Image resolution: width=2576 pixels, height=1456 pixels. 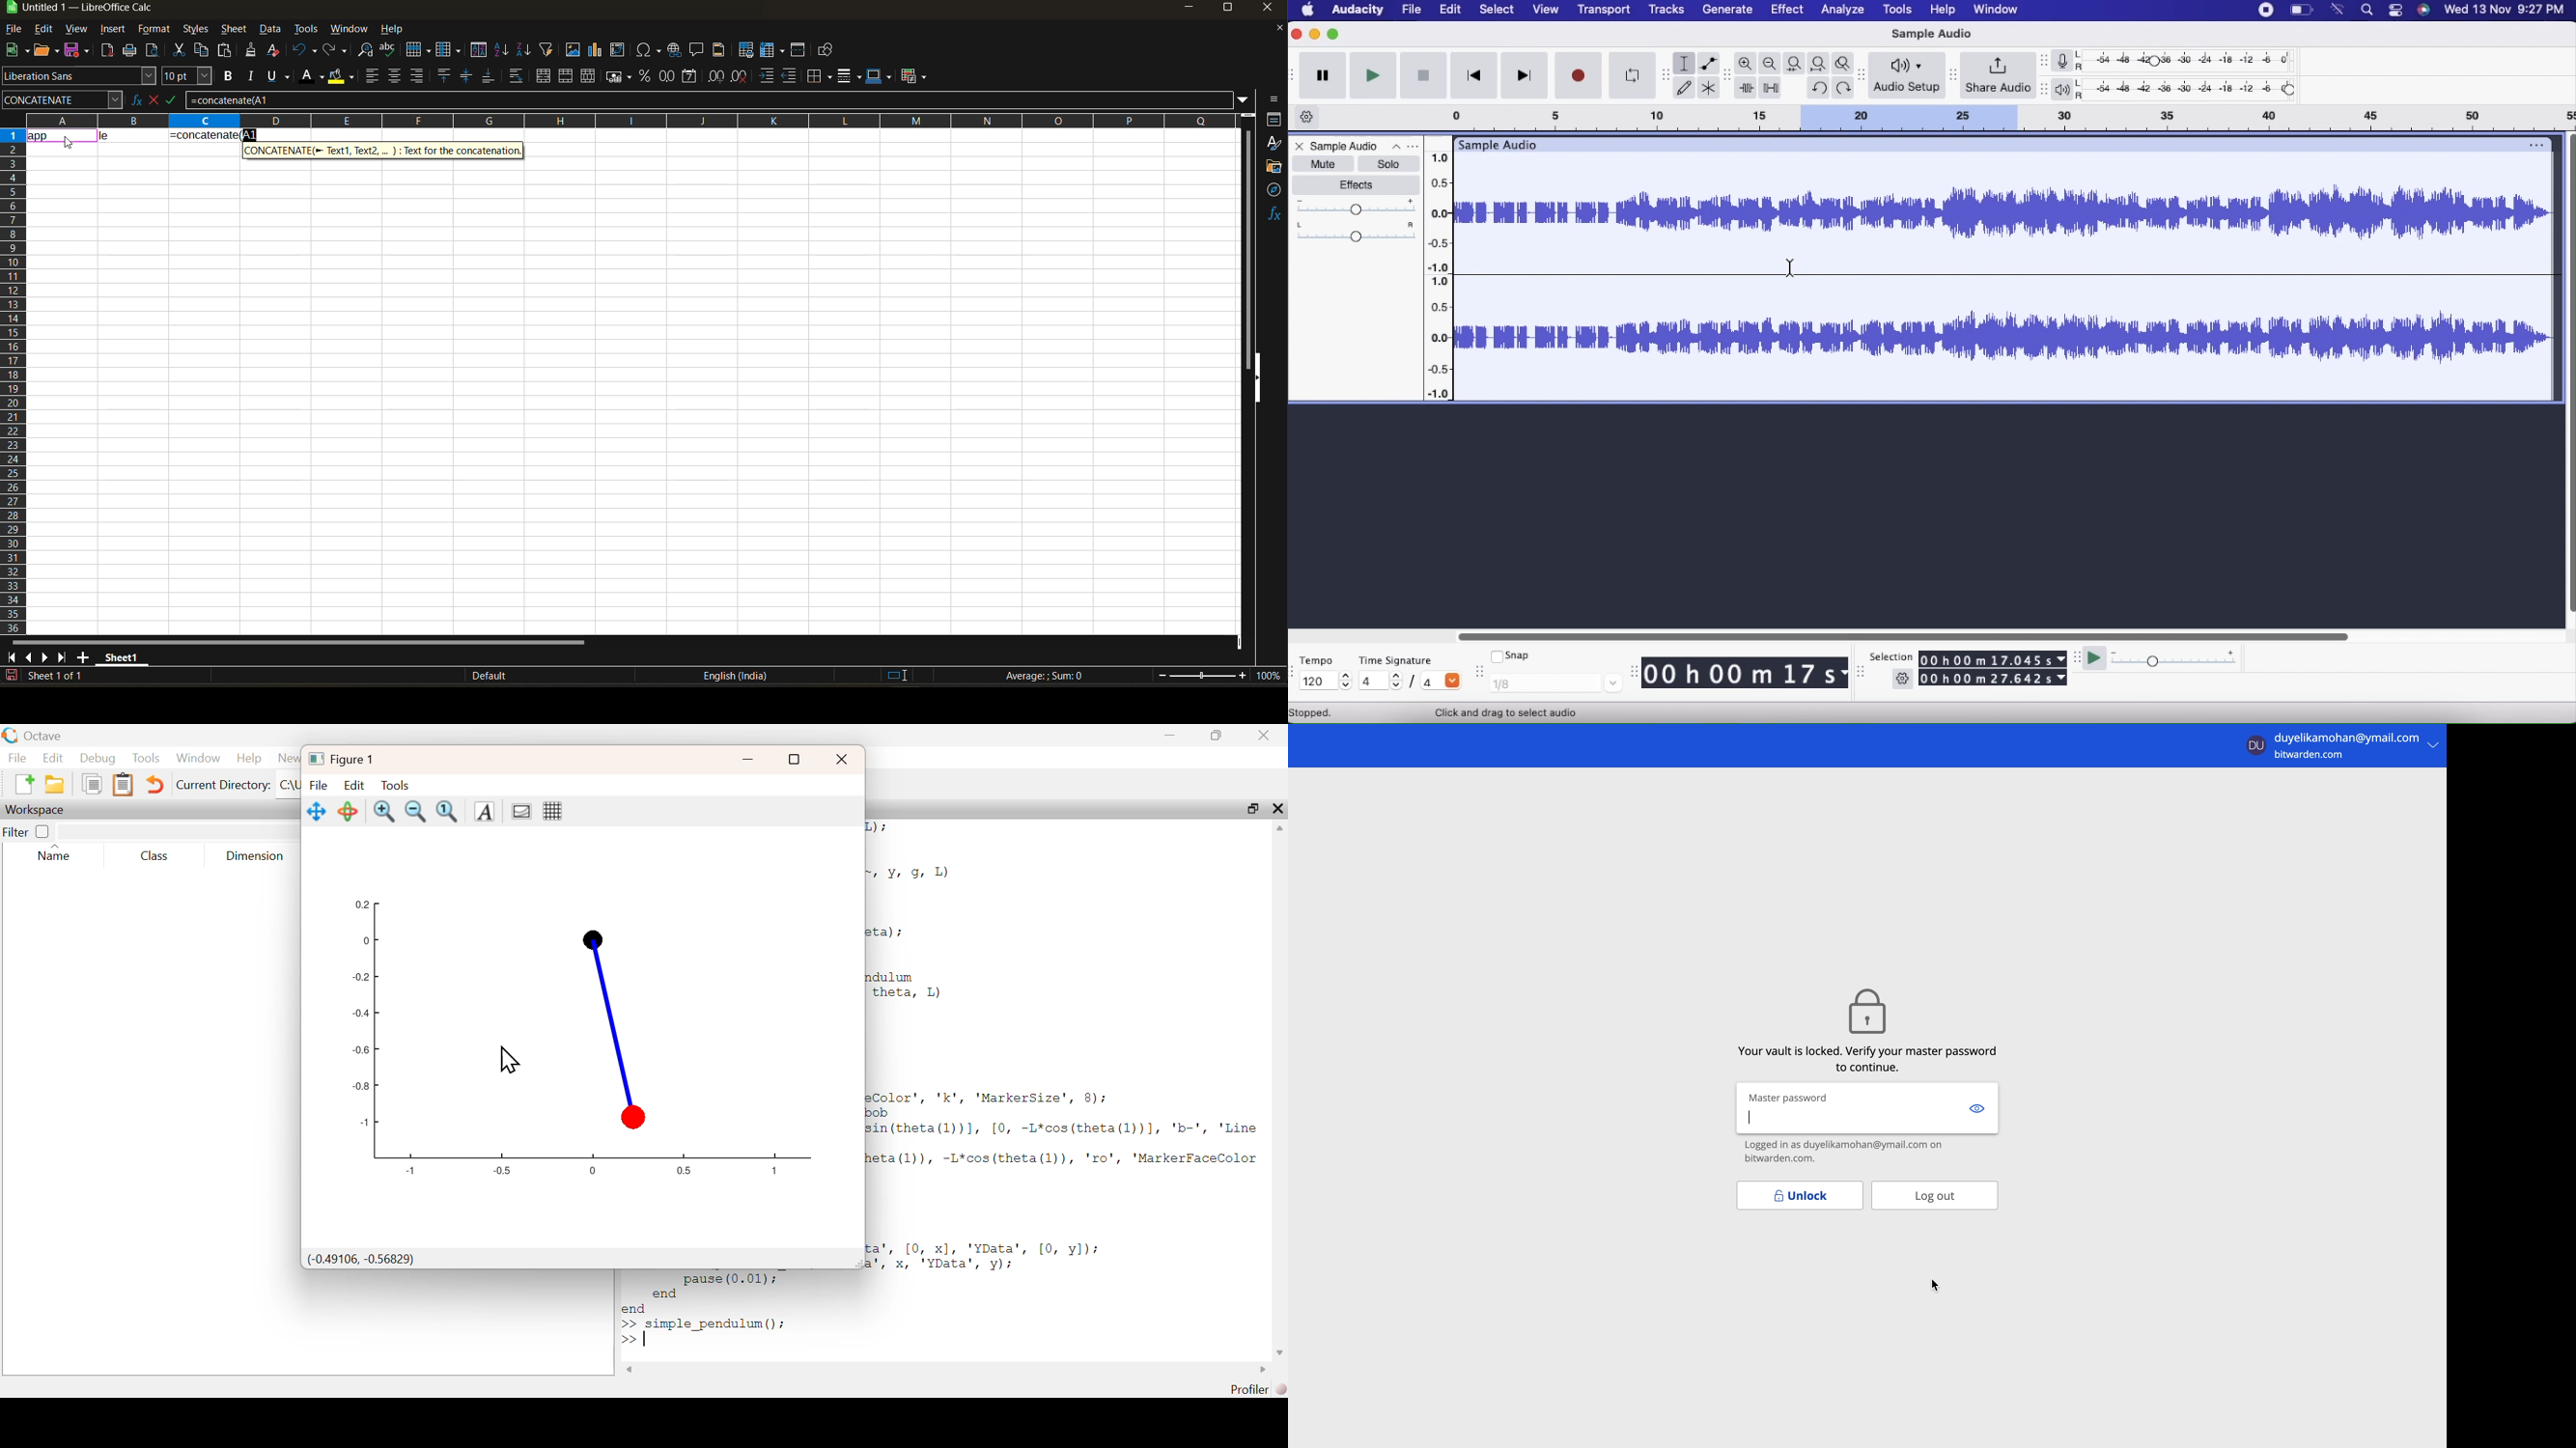 I want to click on Edit, so click(x=1449, y=9).